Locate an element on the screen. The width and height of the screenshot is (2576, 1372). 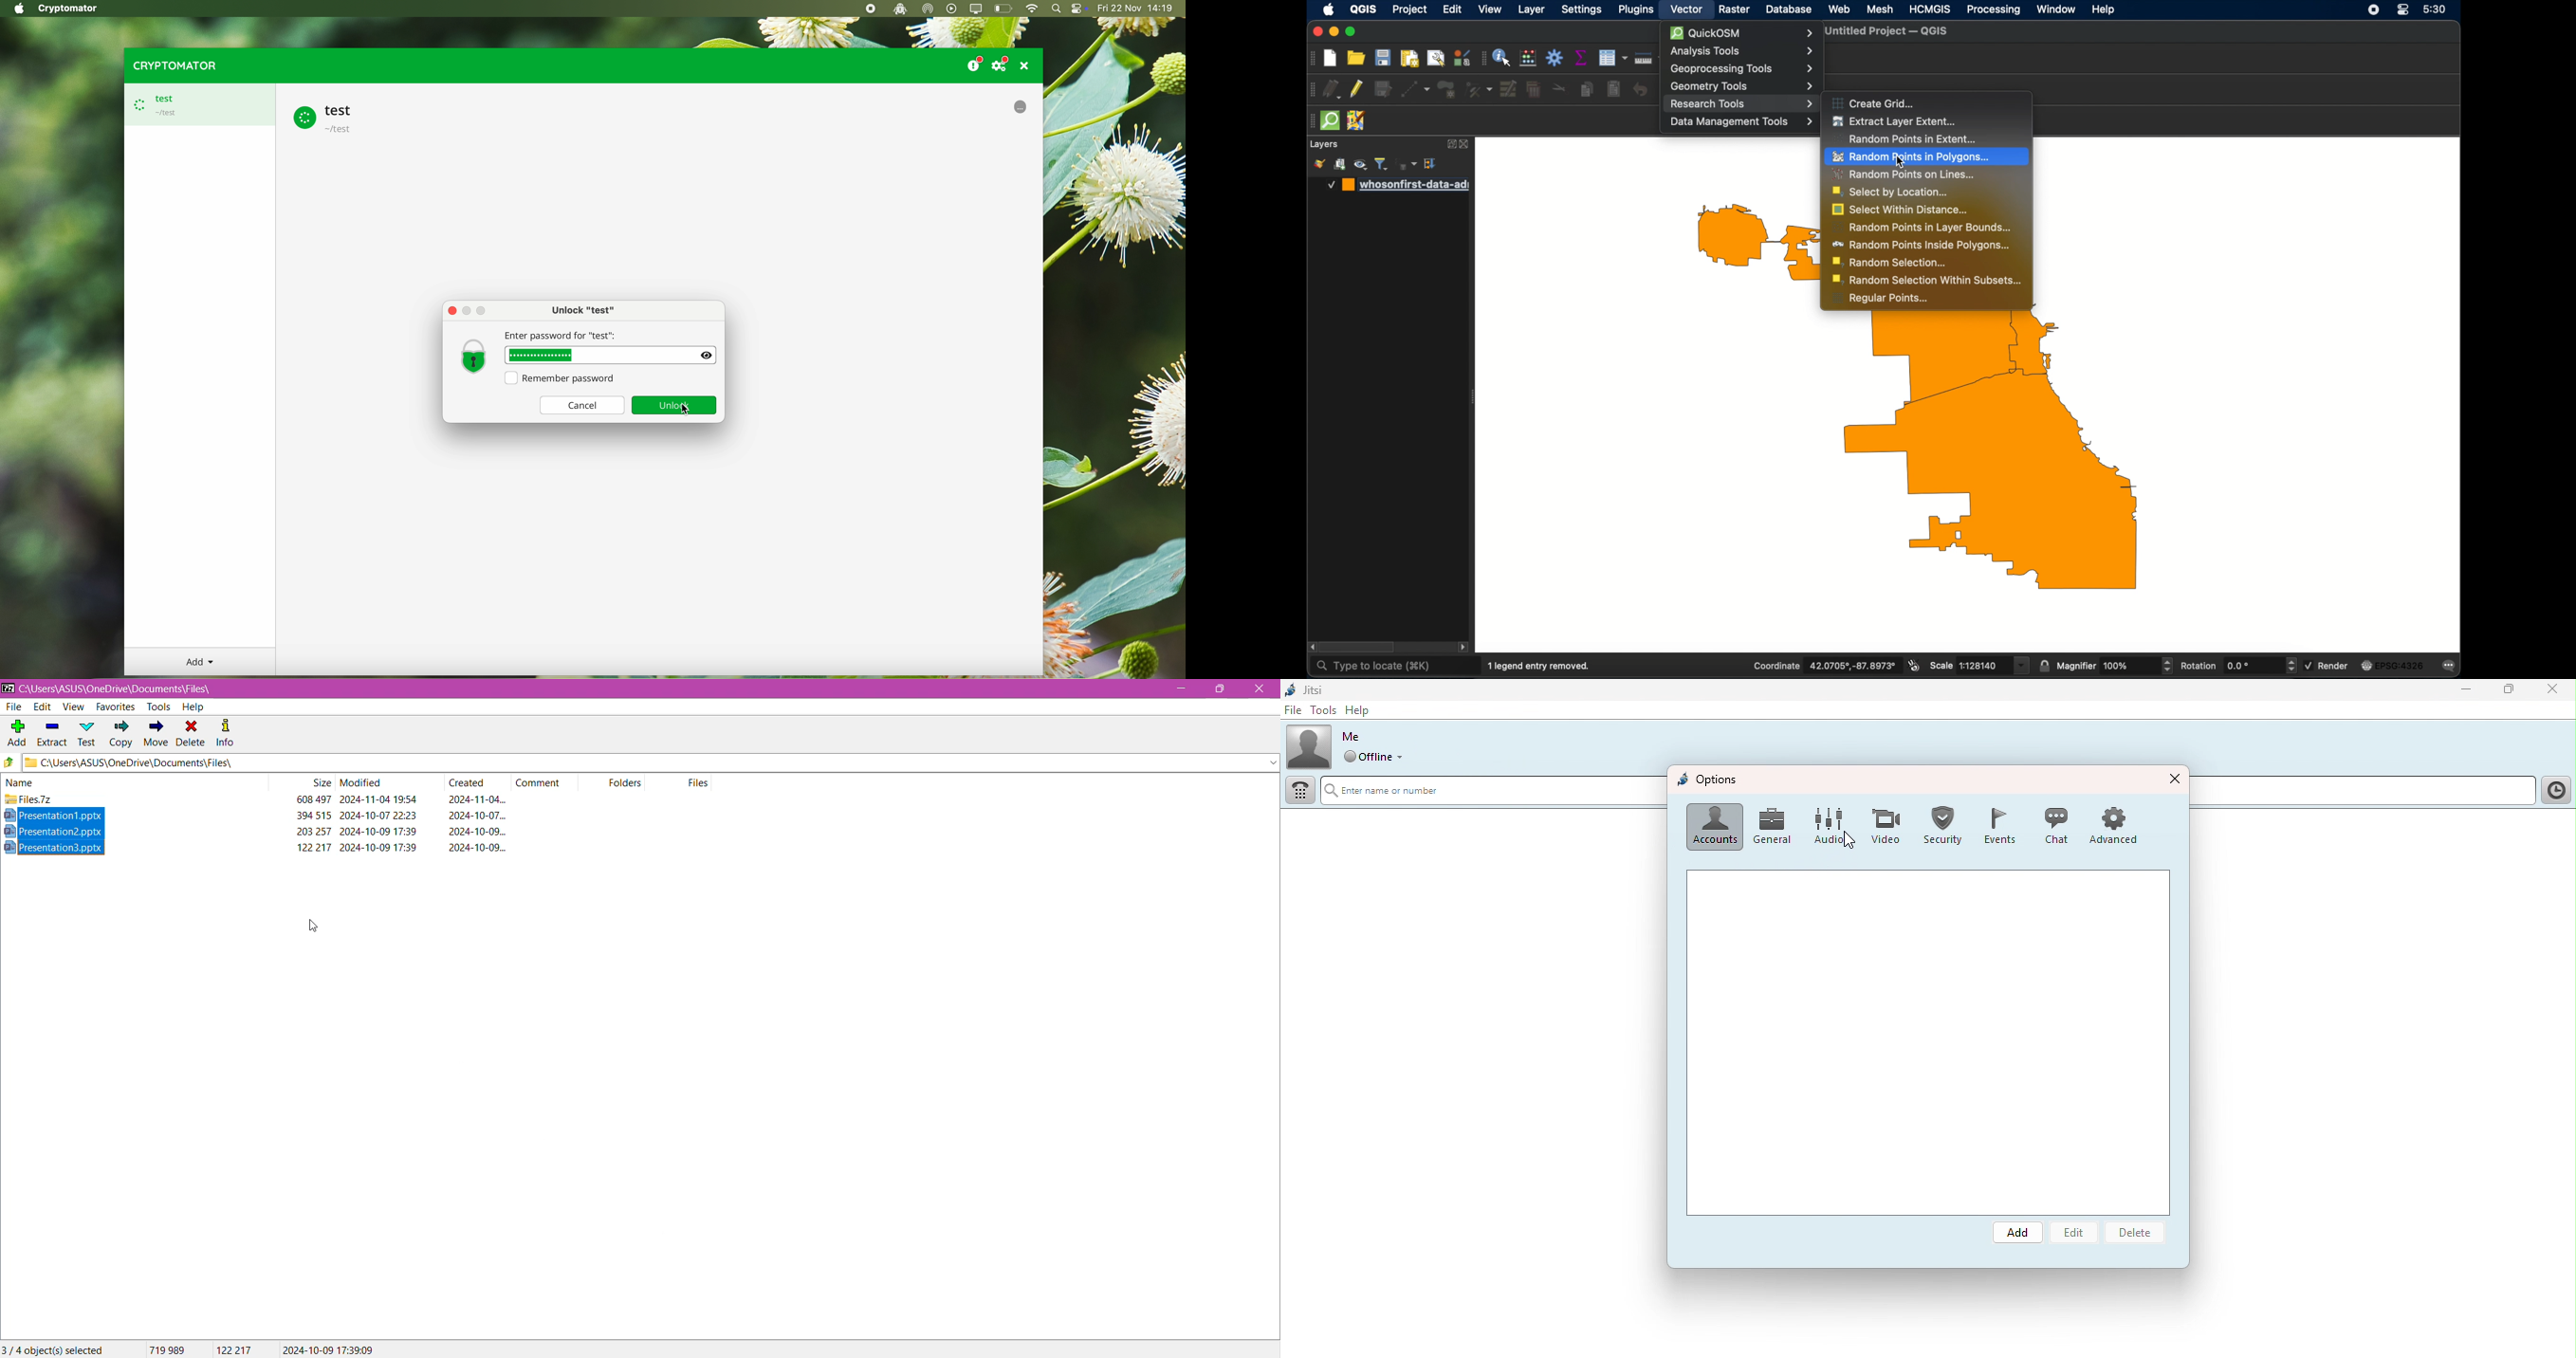
QGIS is located at coordinates (1363, 9).